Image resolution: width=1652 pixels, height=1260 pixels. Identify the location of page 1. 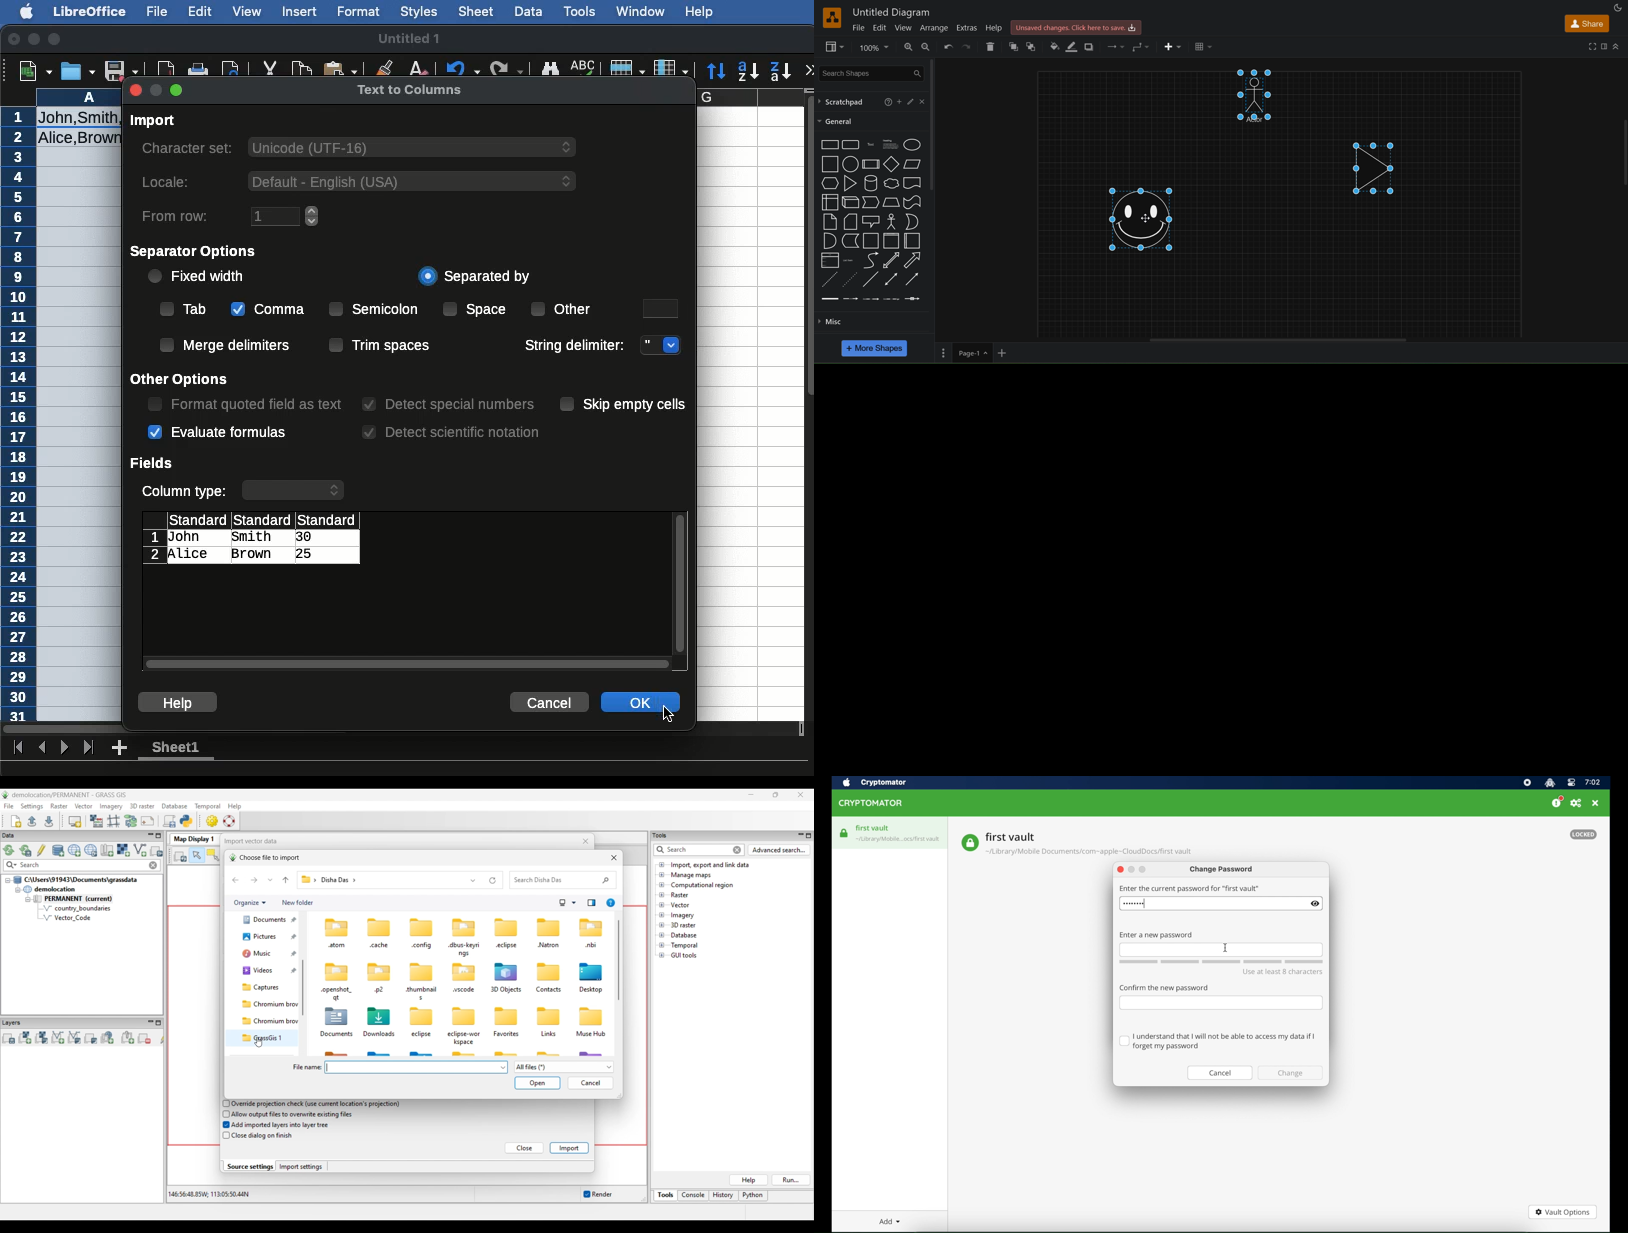
(963, 354).